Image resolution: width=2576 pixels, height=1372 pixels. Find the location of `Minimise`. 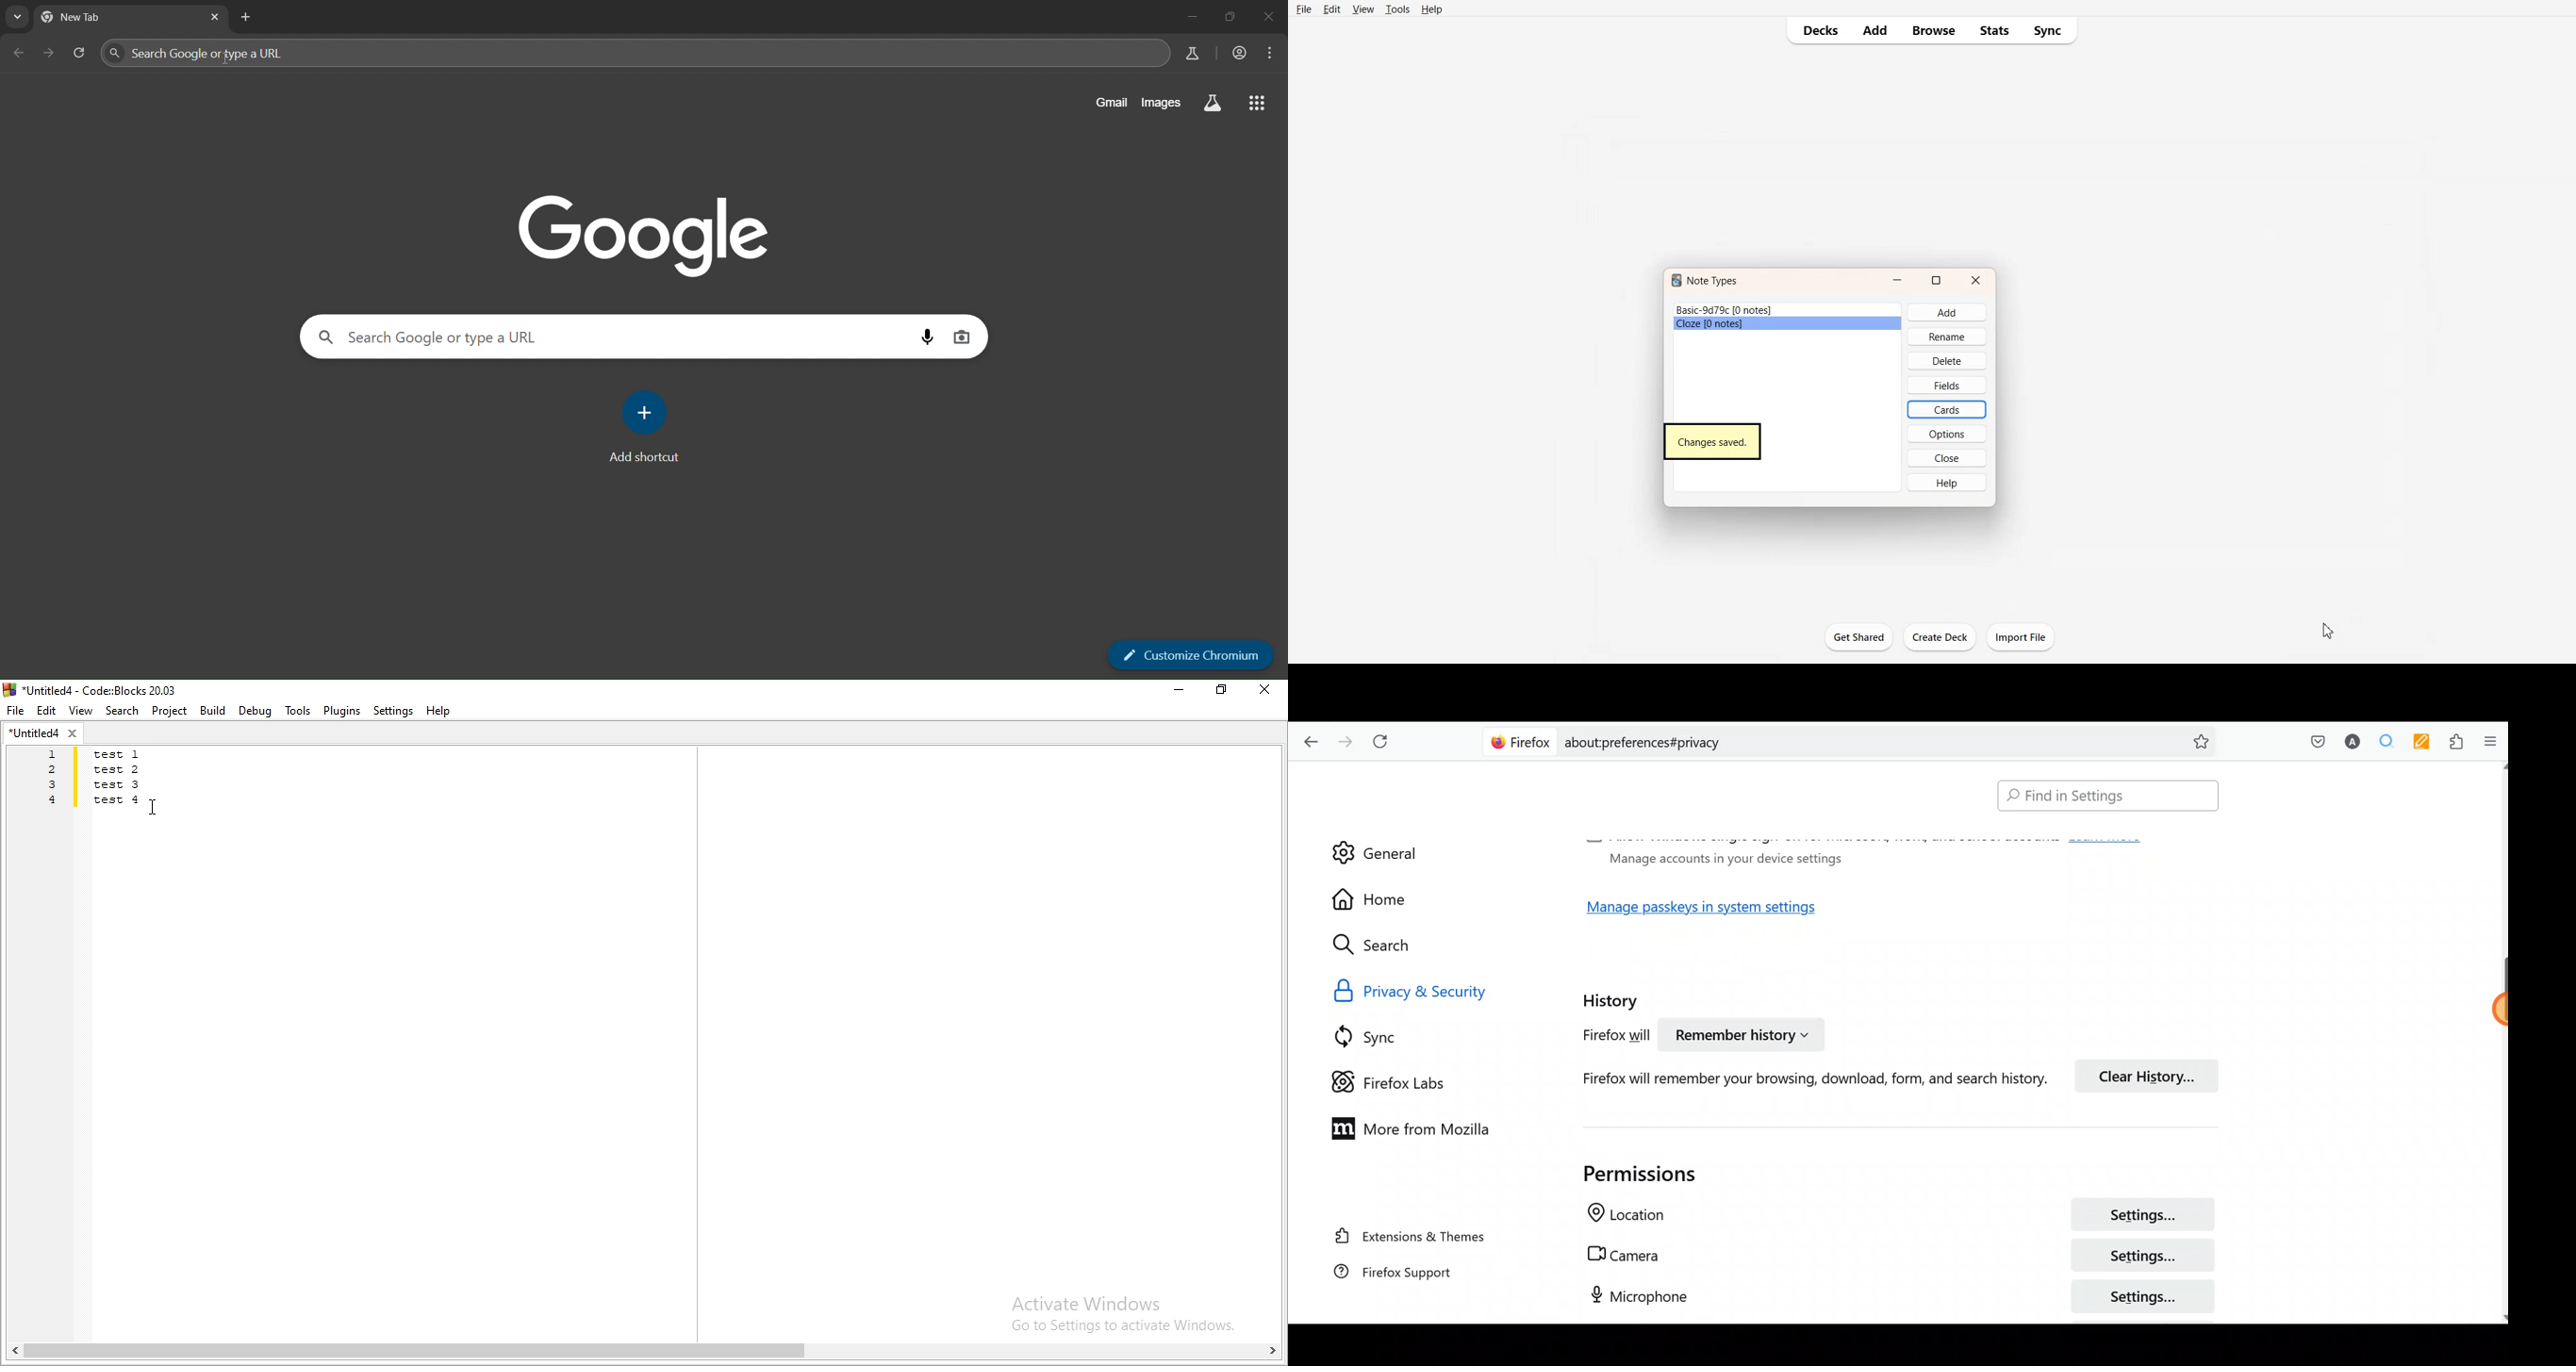

Minimise is located at coordinates (1178, 691).